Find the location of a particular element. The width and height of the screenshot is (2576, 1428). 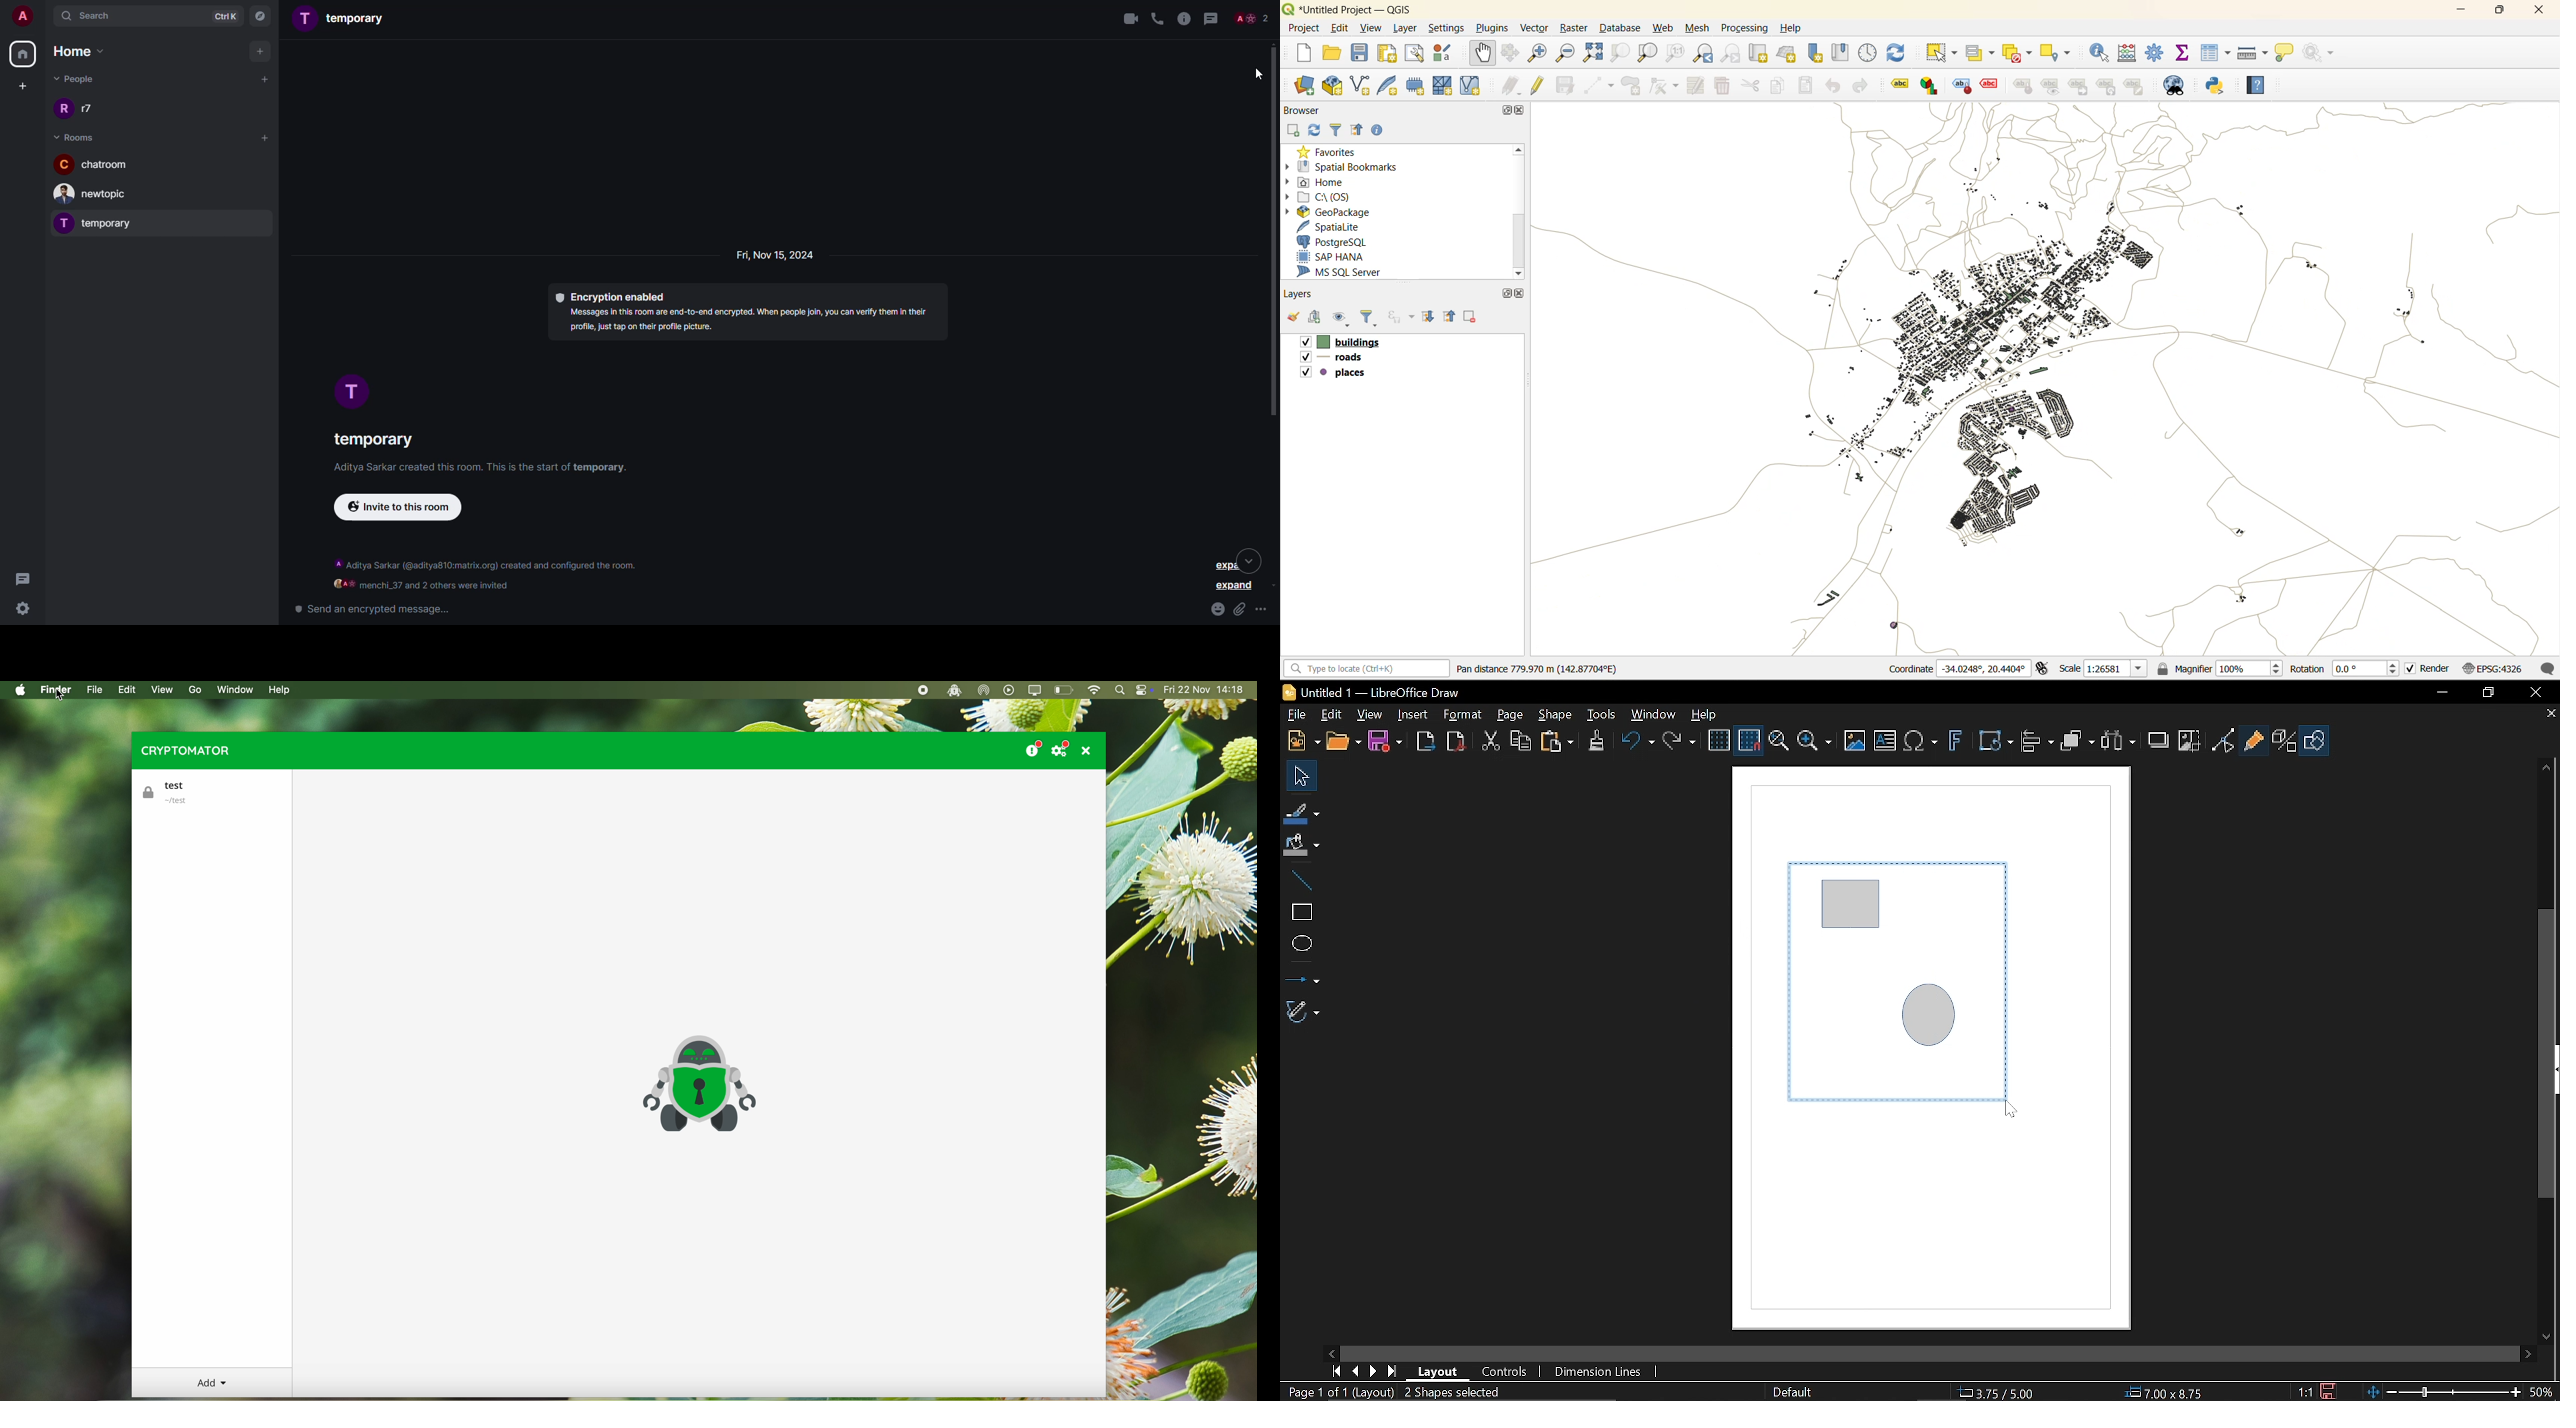

file is located at coordinates (95, 690).